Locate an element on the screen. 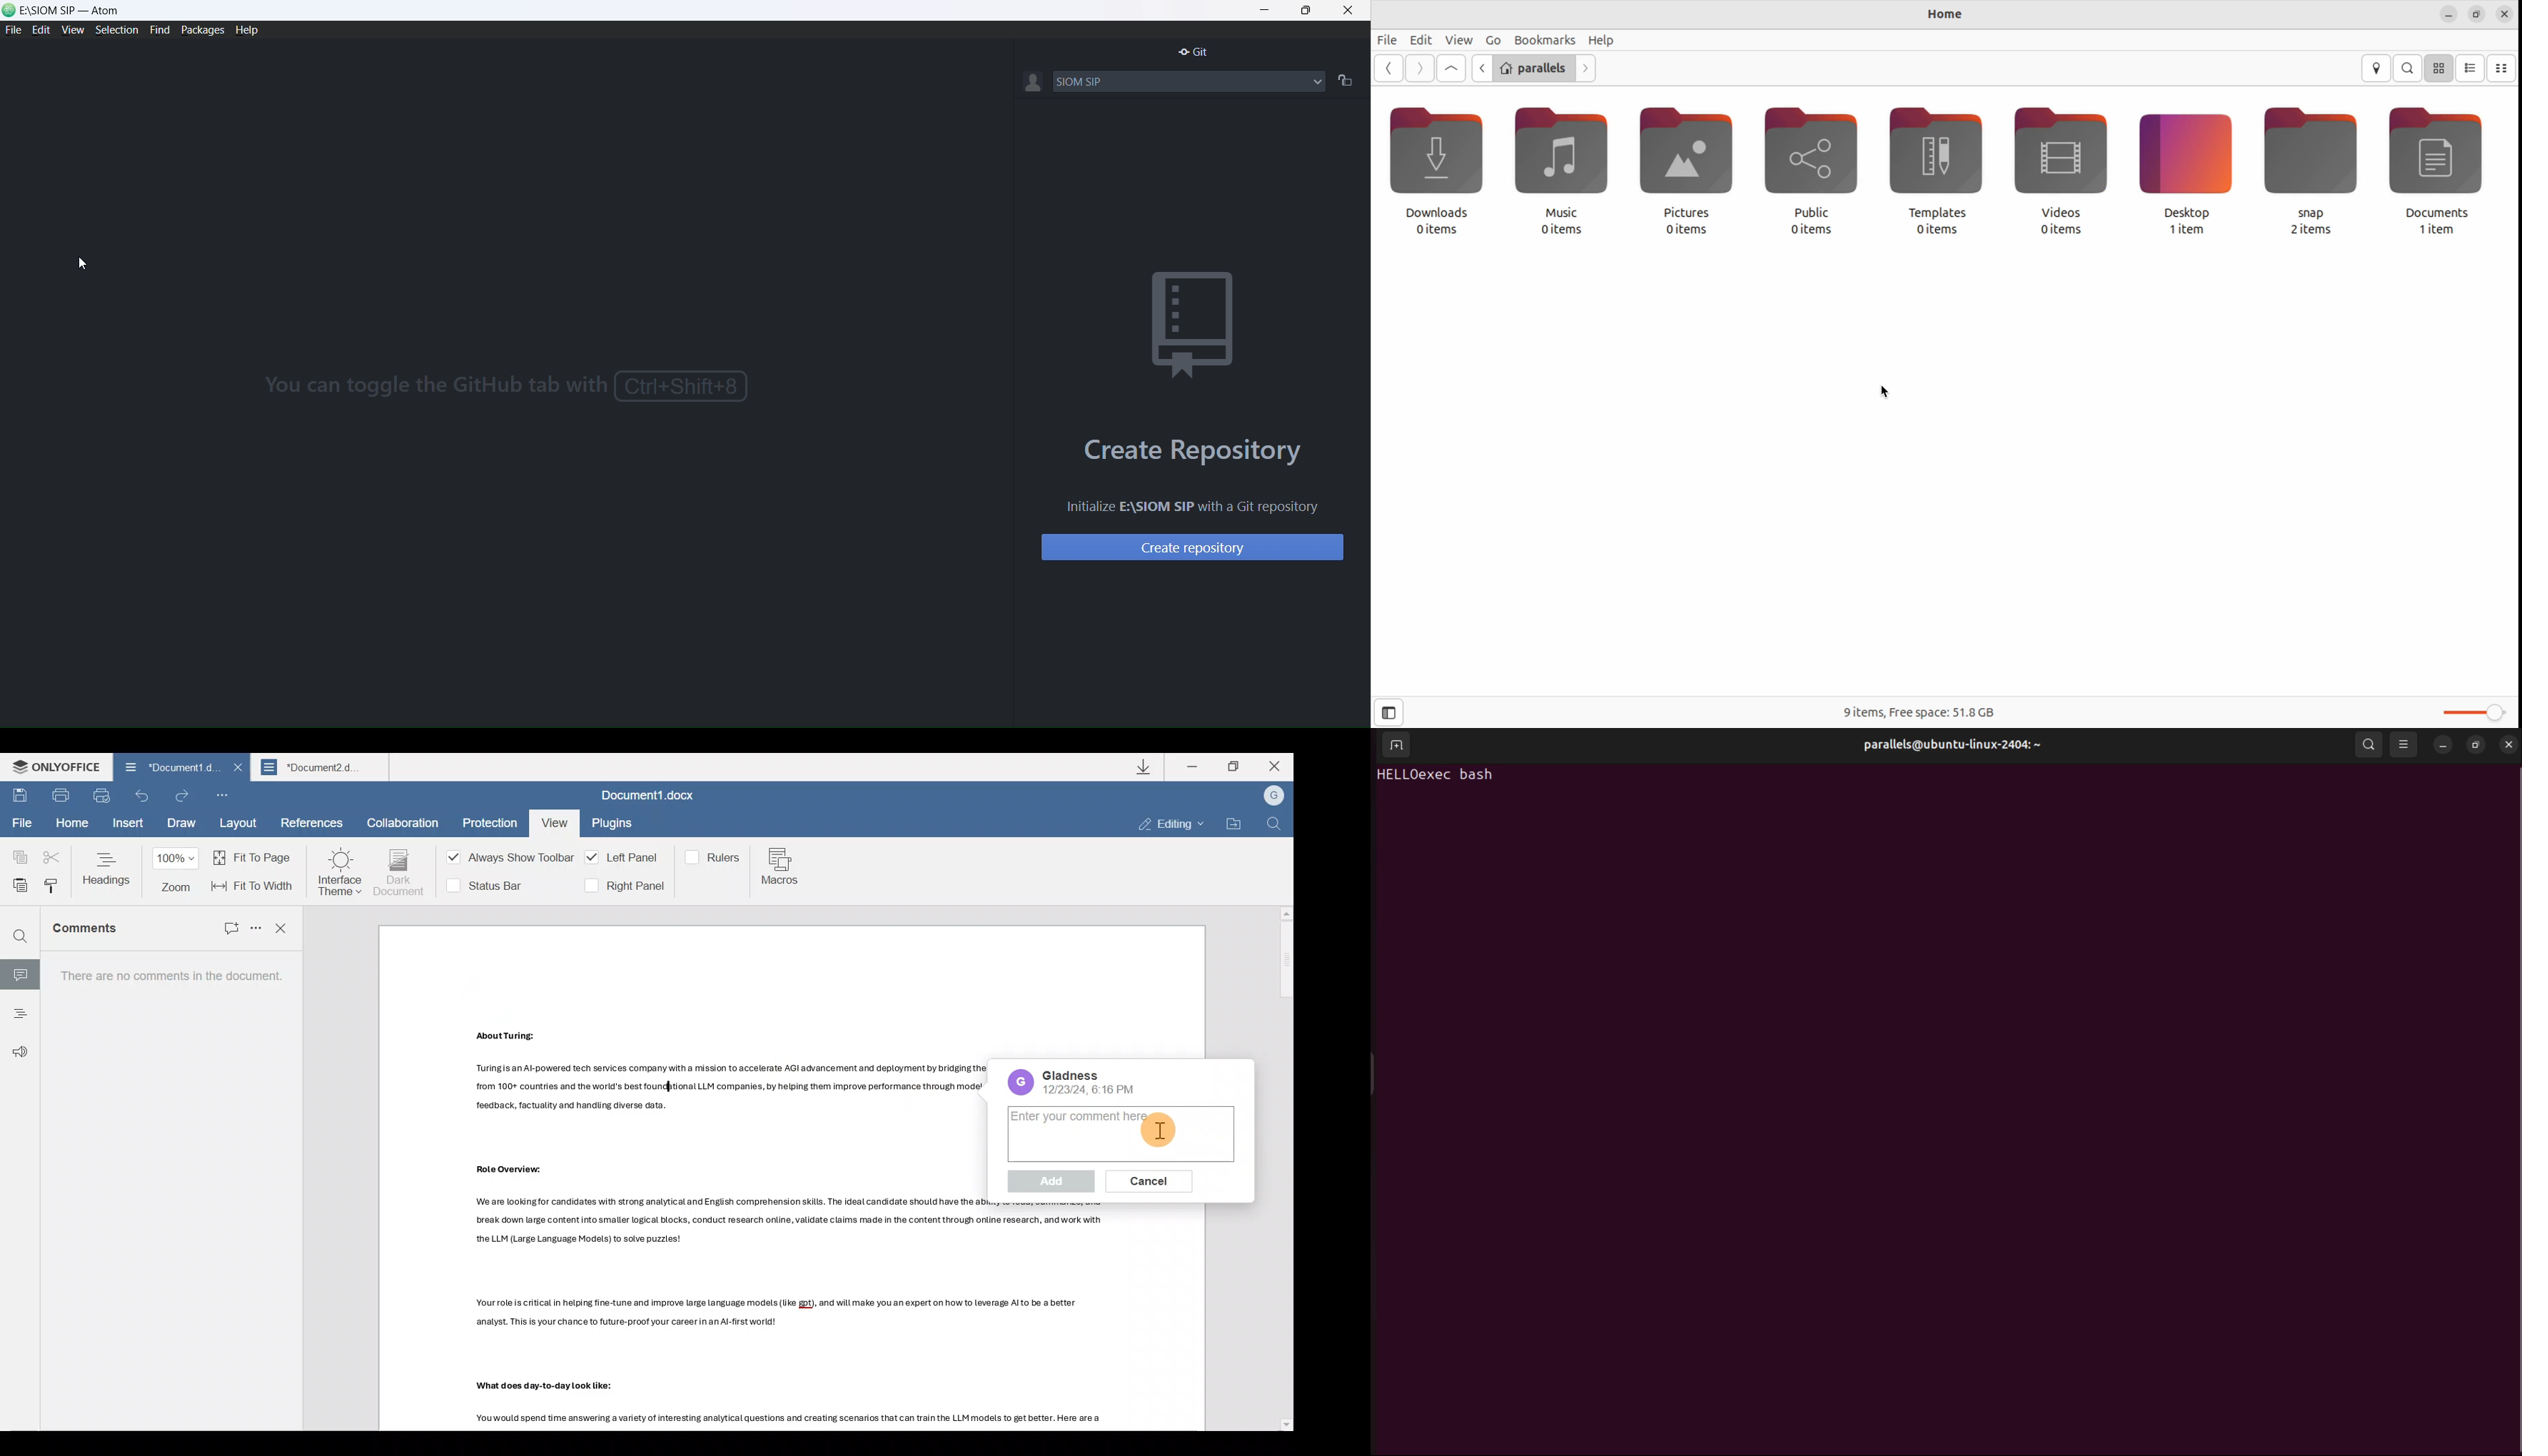  Quick print is located at coordinates (105, 797).